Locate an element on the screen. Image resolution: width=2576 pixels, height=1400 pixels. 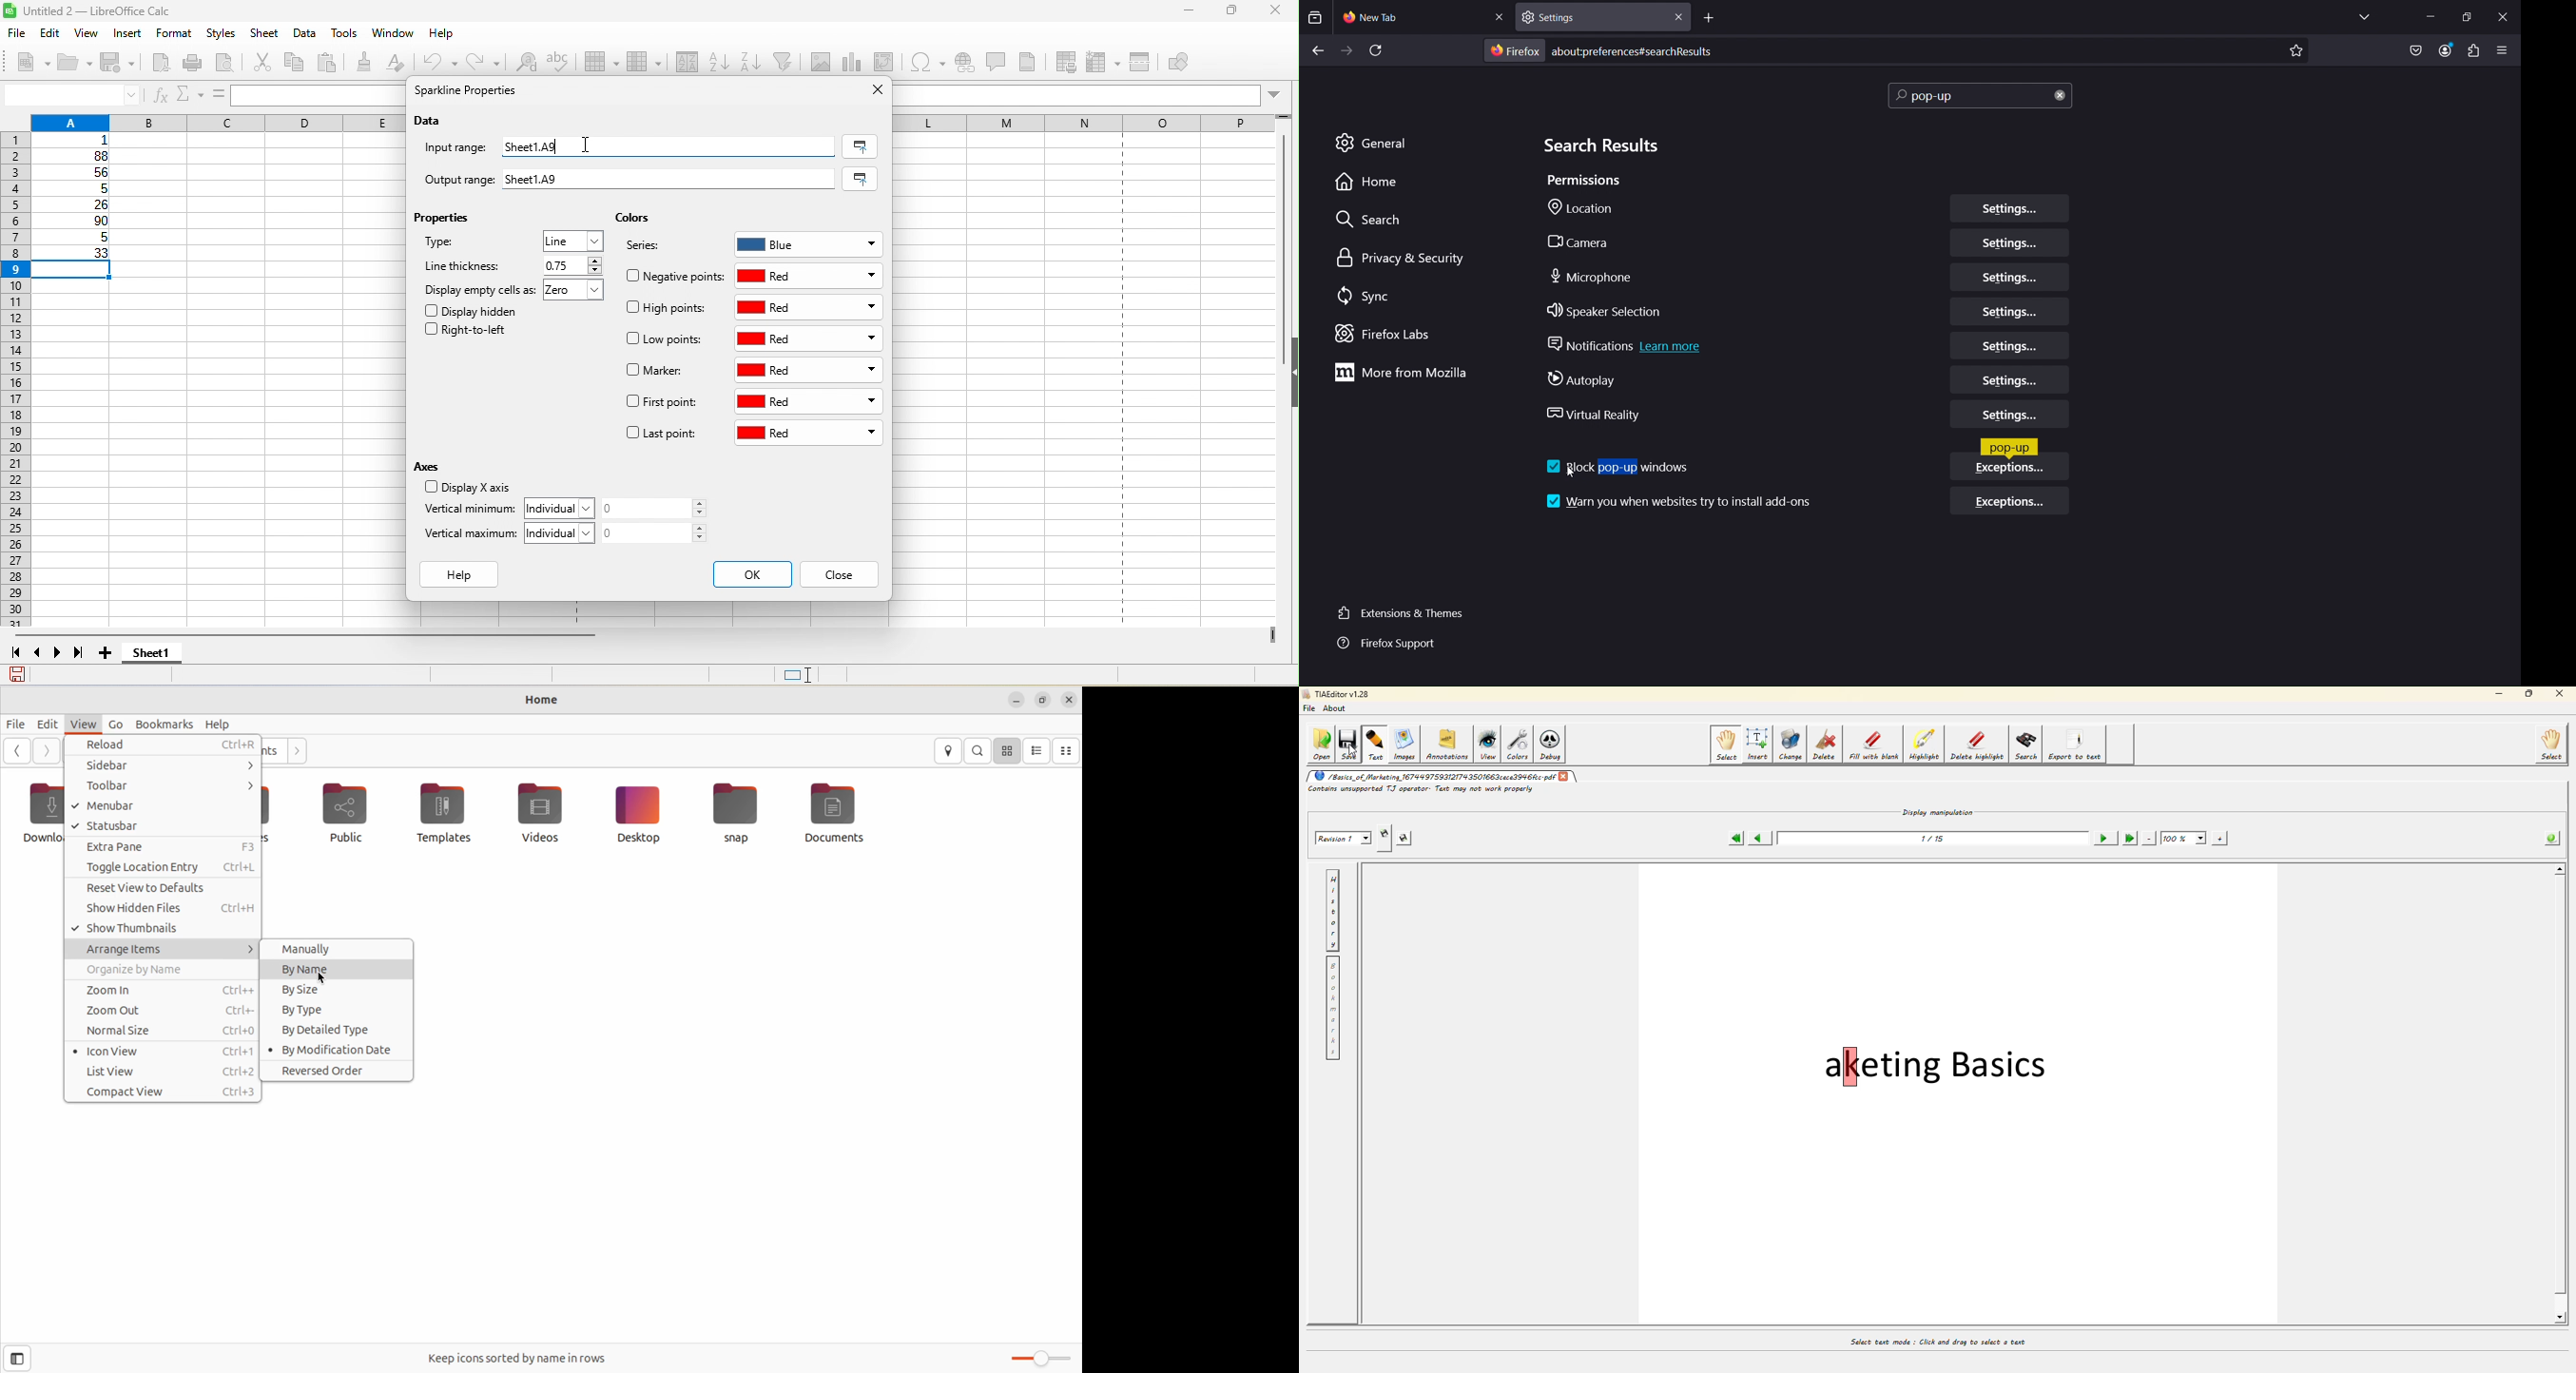
red is located at coordinates (809, 307).